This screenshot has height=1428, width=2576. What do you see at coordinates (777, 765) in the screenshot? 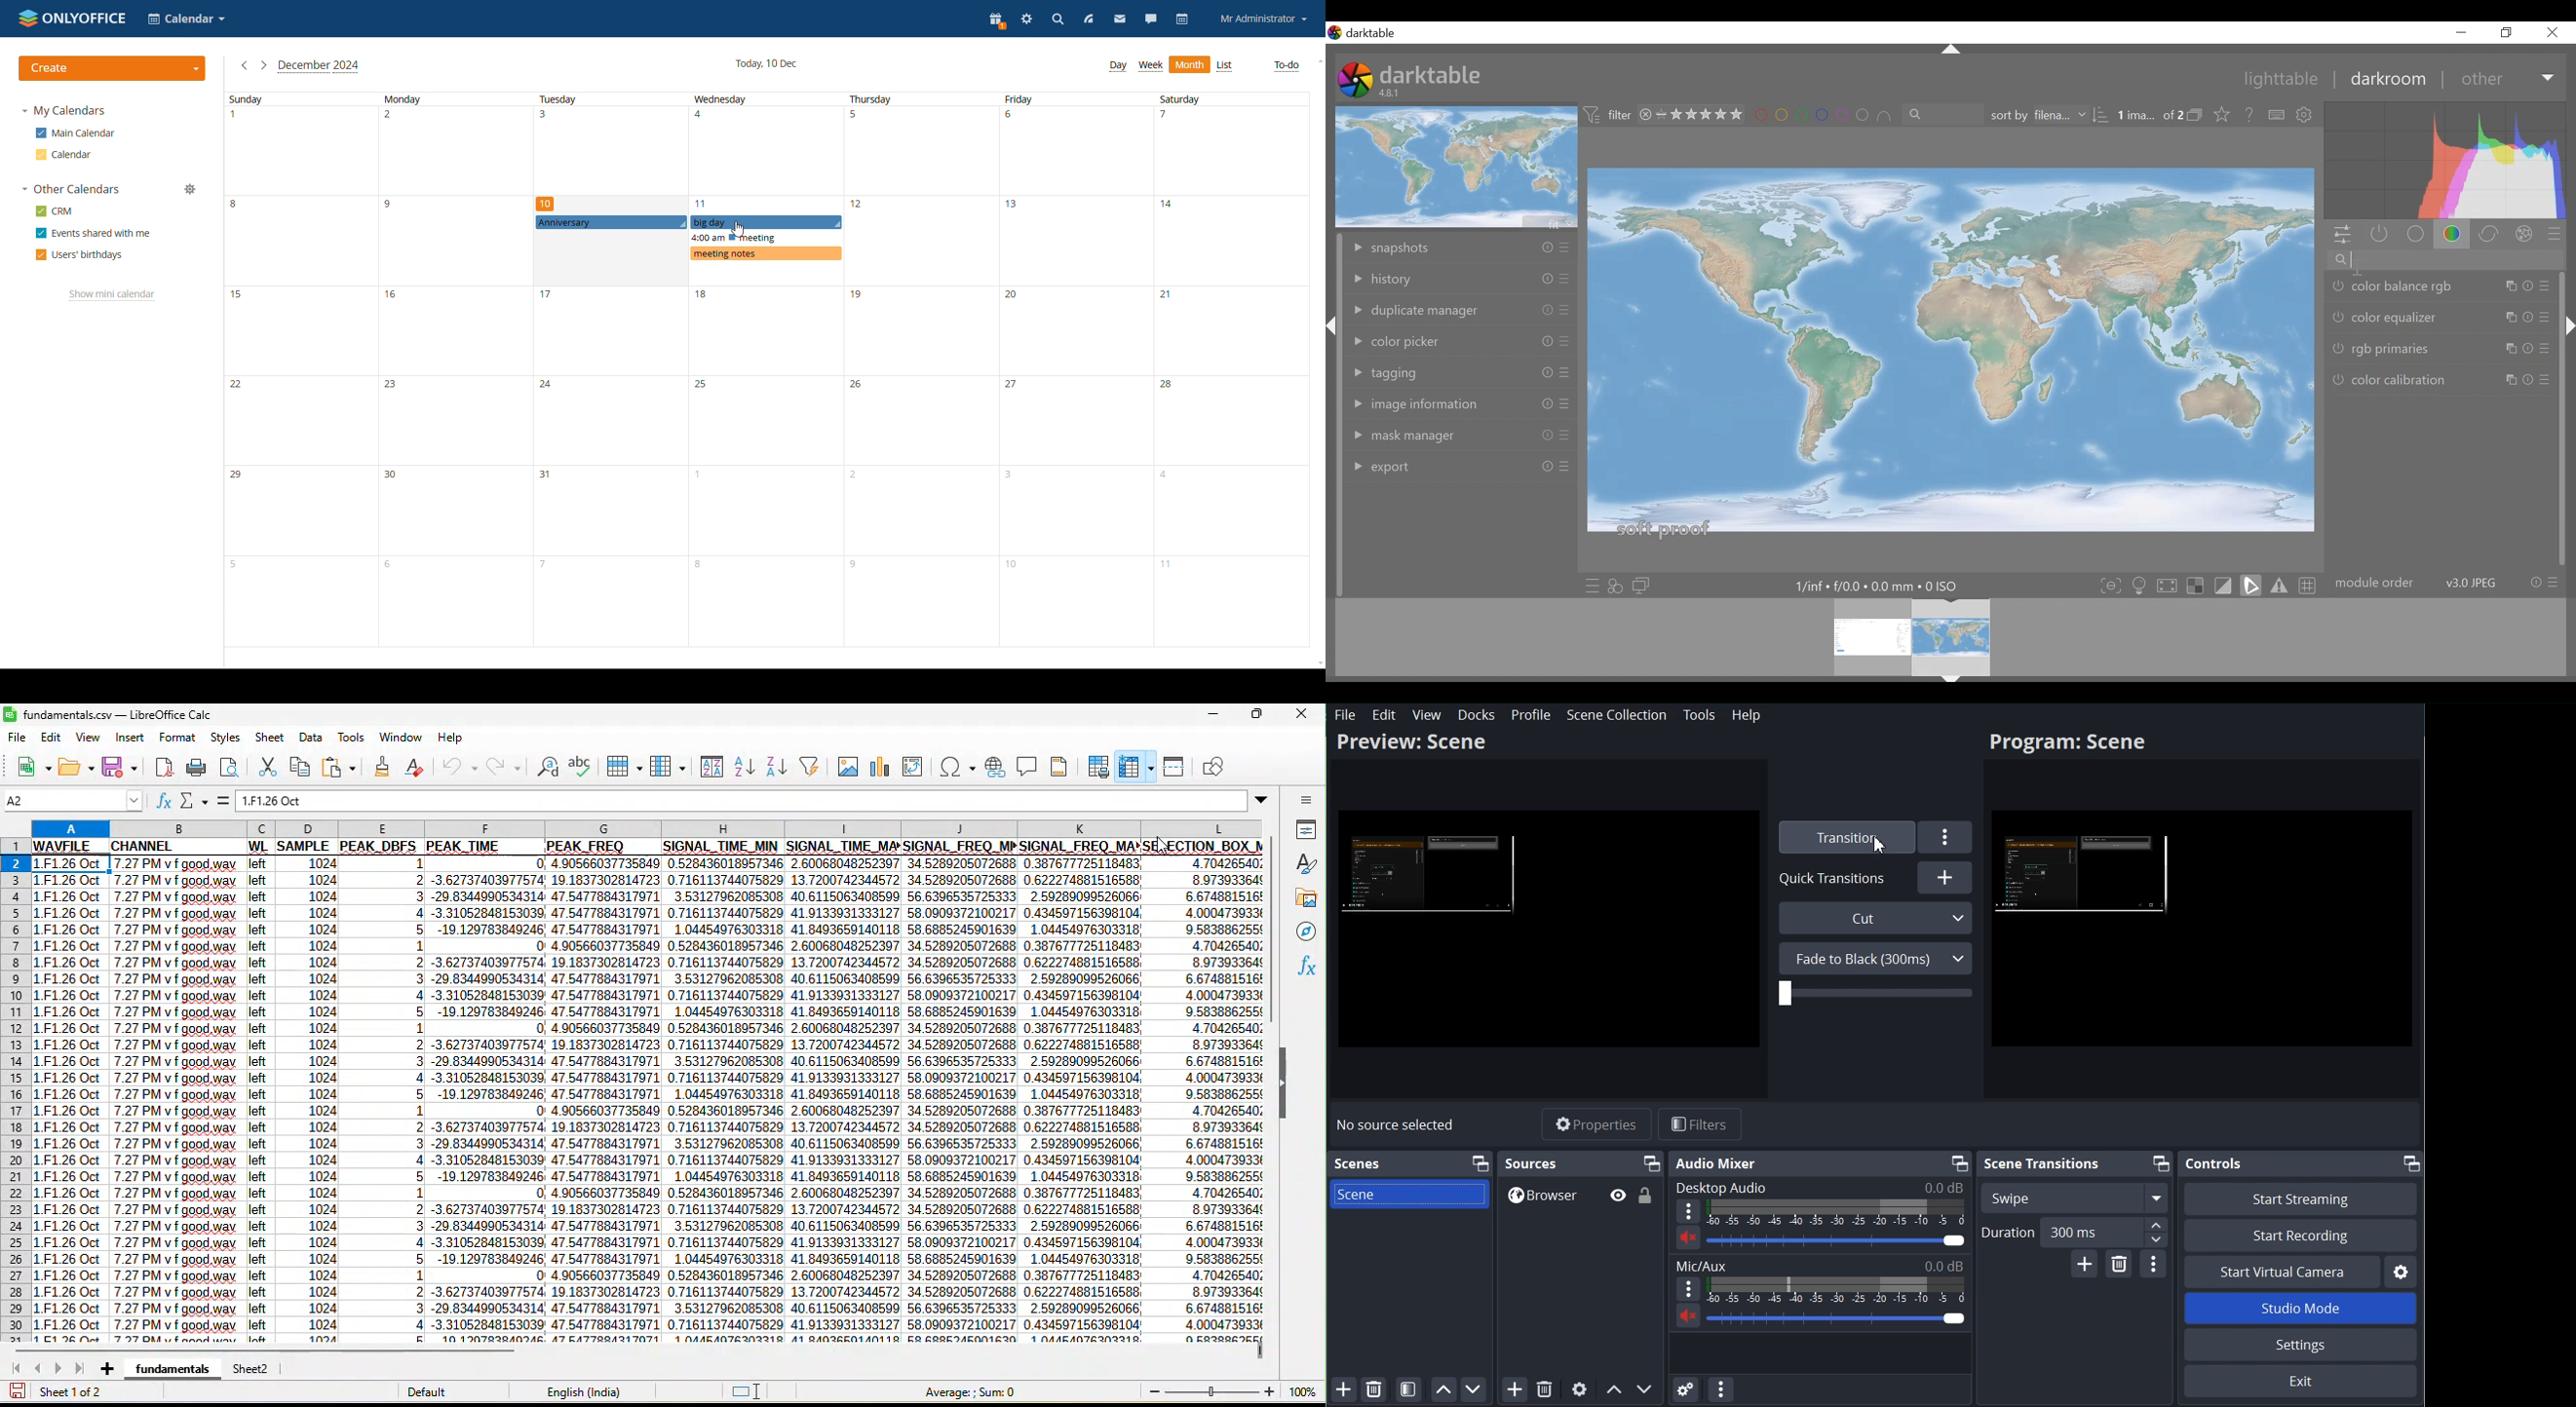
I see `sort descending` at bounding box center [777, 765].